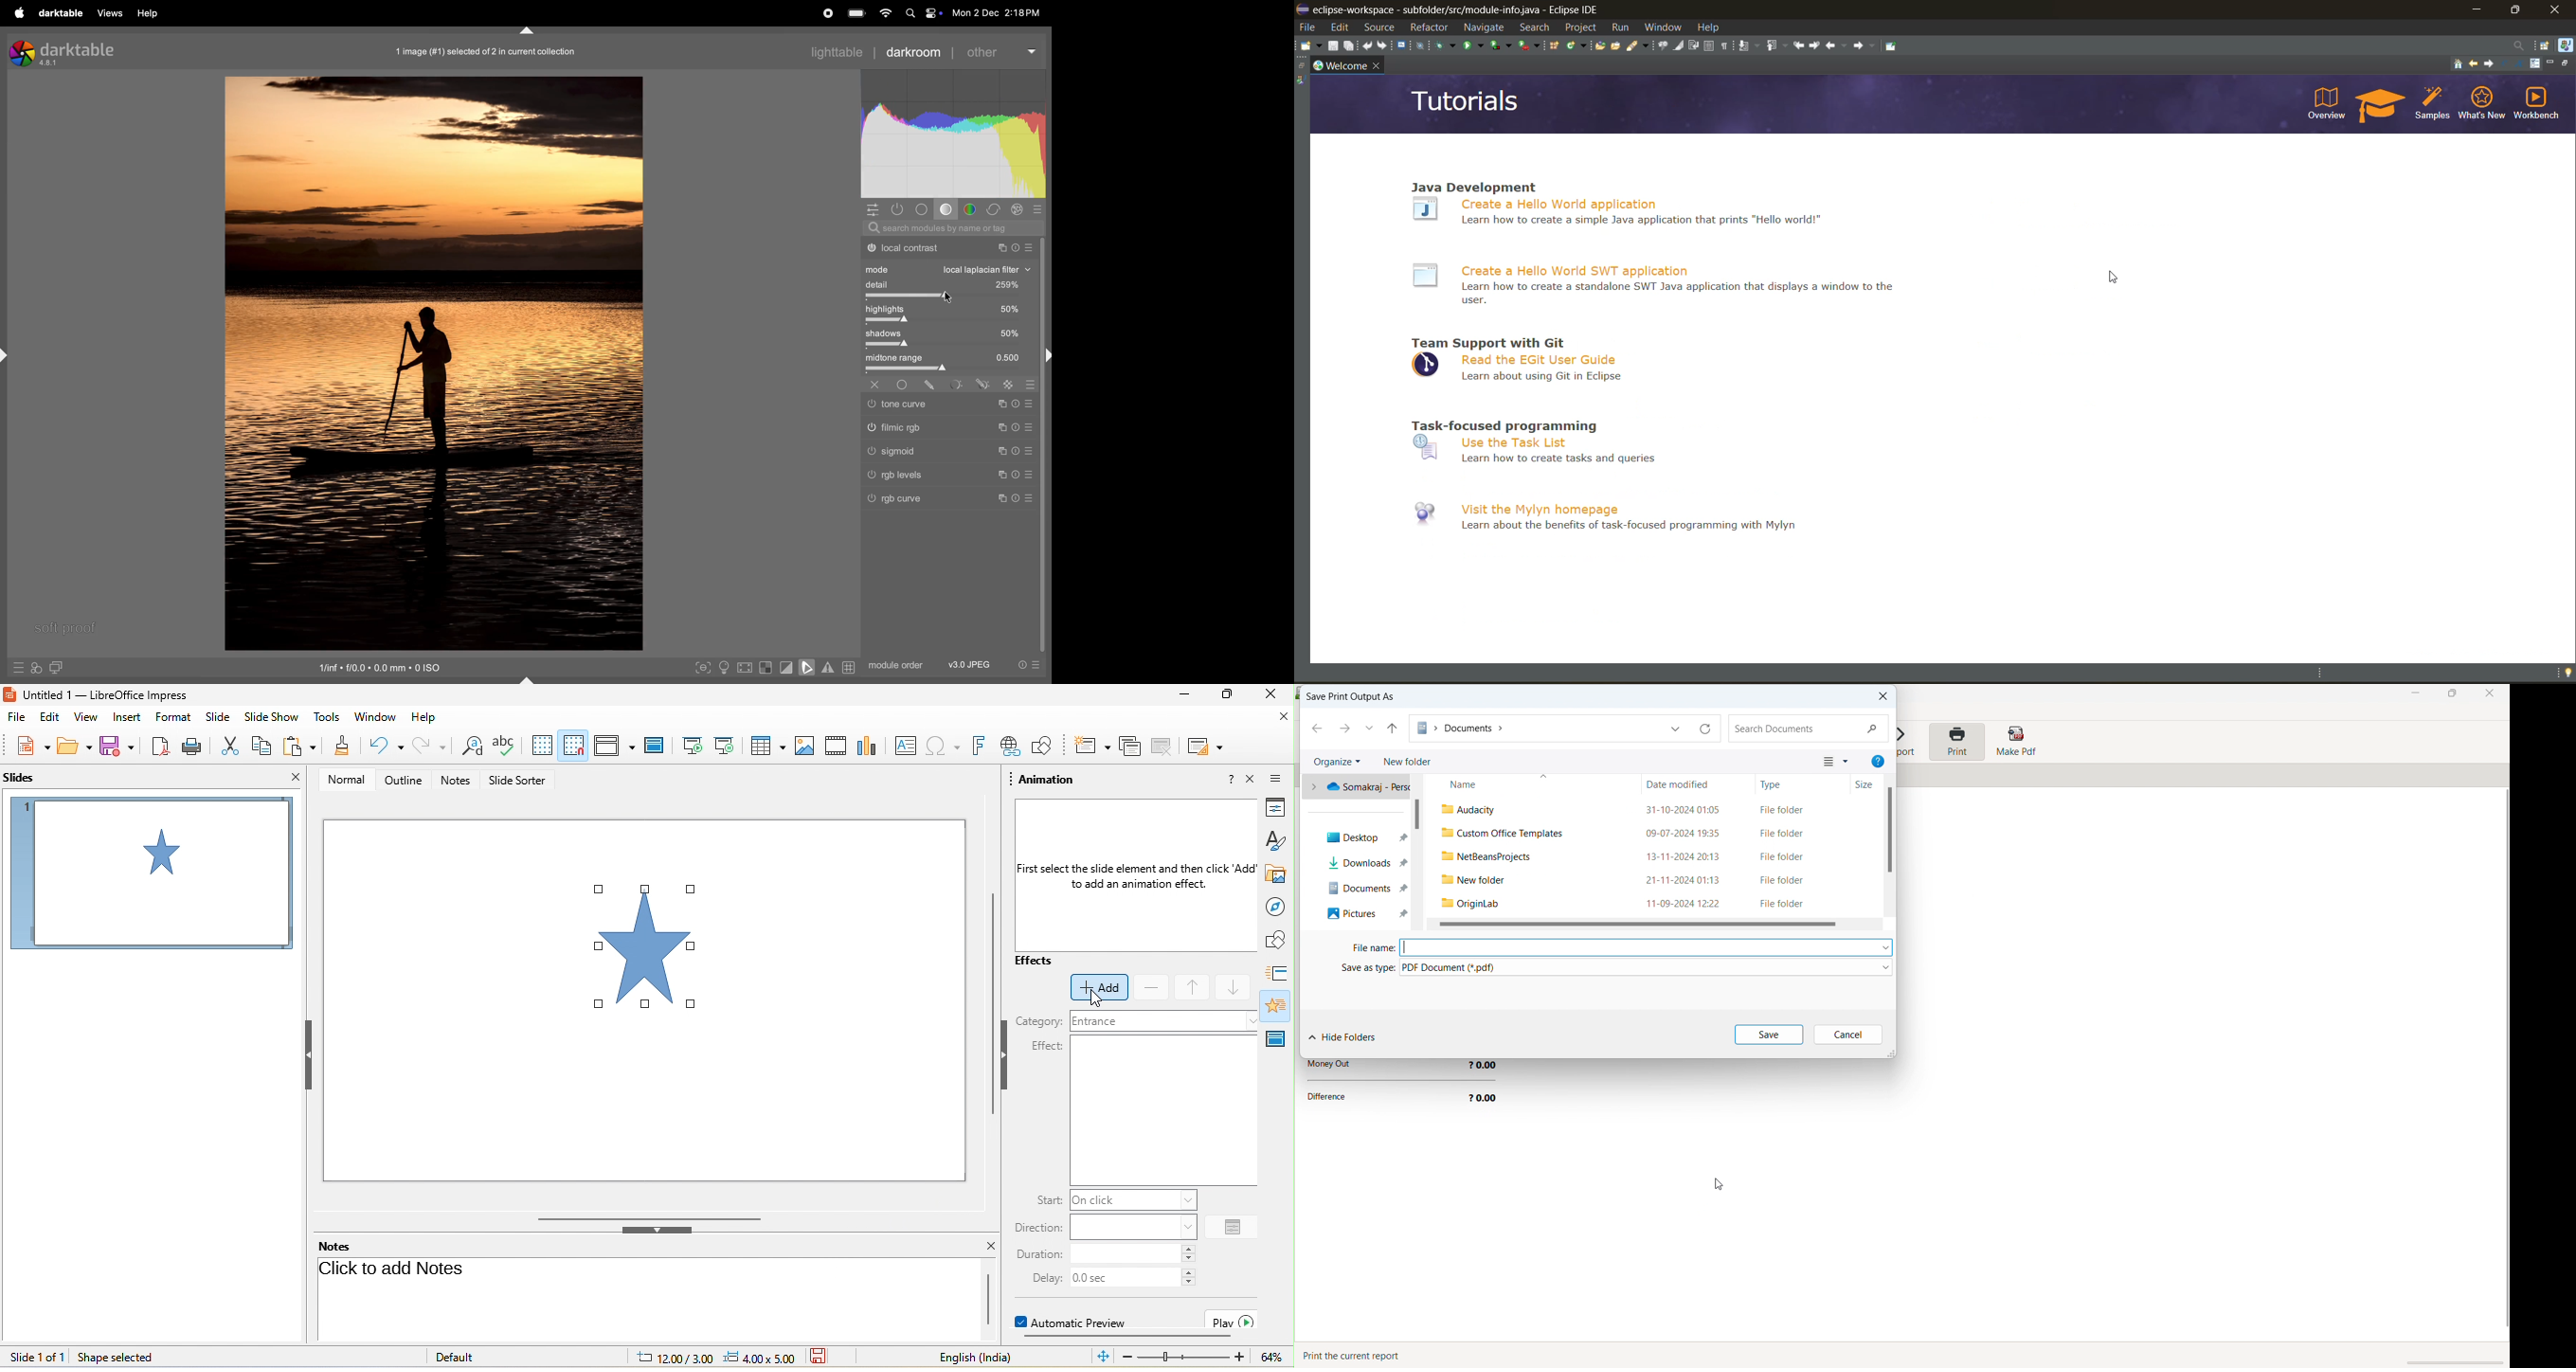 The width and height of the screenshot is (2576, 1372). I want to click on type, so click(1794, 783).